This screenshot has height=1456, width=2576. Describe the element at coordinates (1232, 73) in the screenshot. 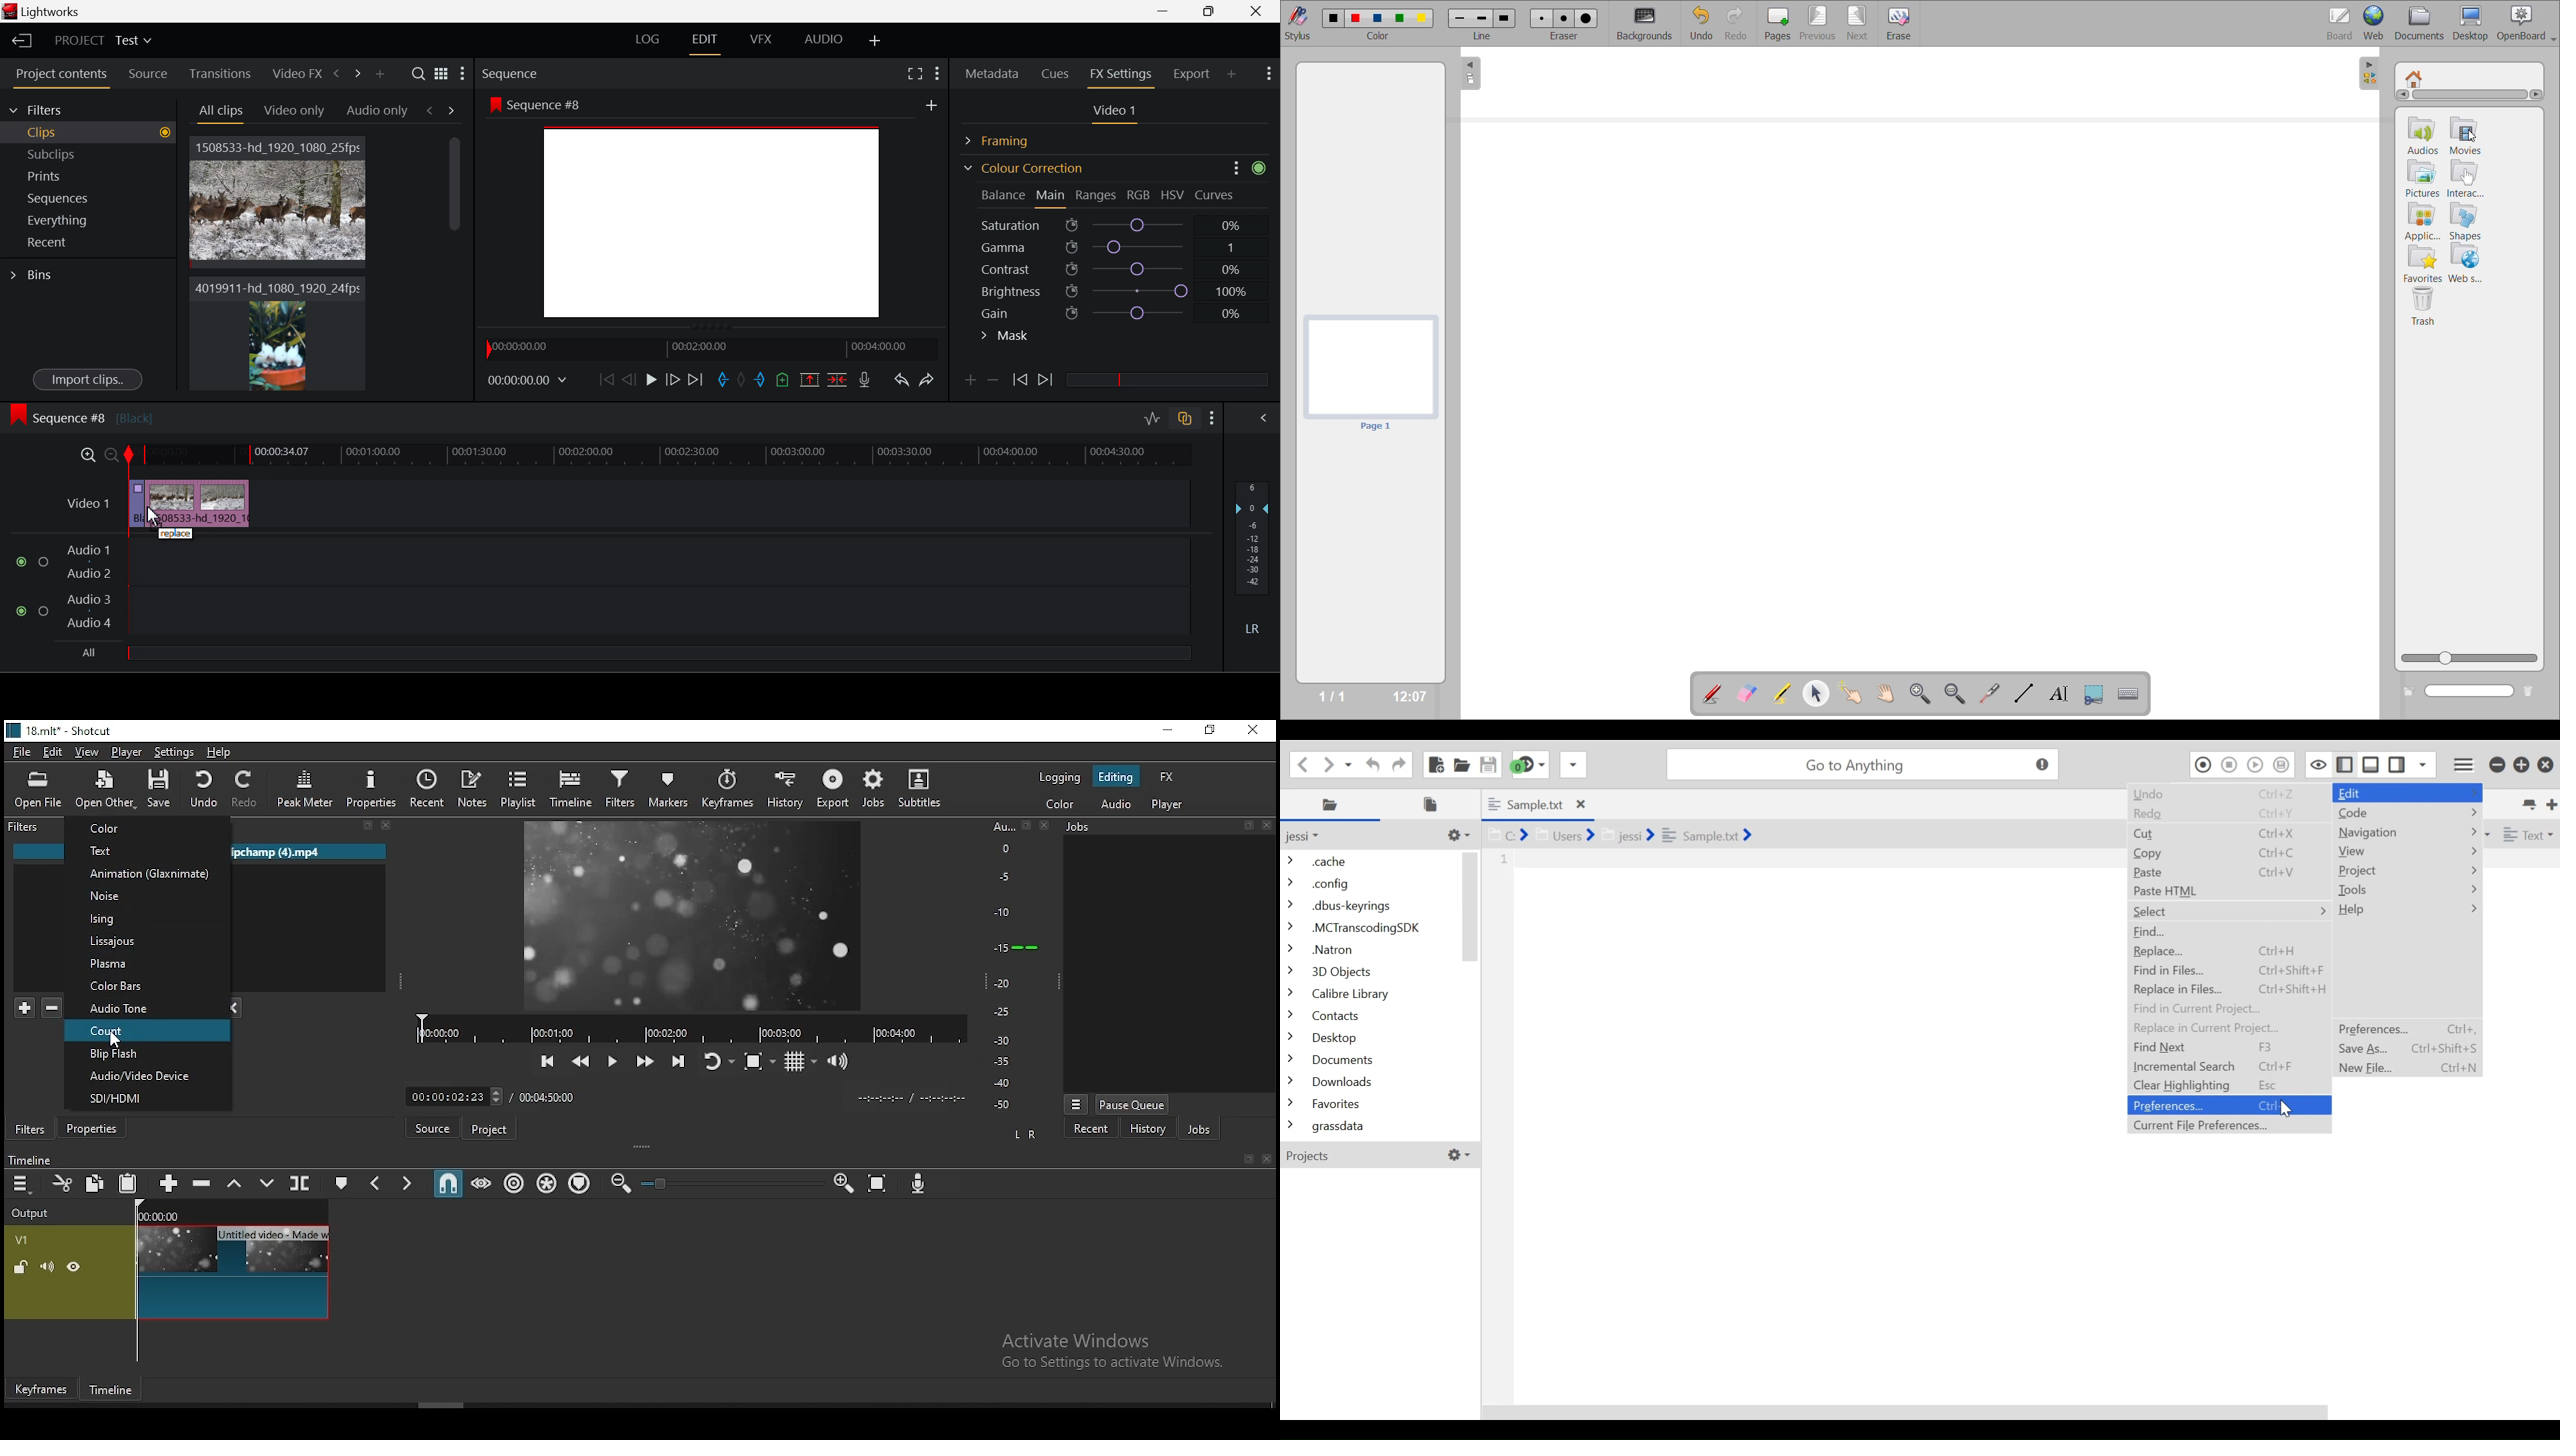

I see `Add Panel` at that location.